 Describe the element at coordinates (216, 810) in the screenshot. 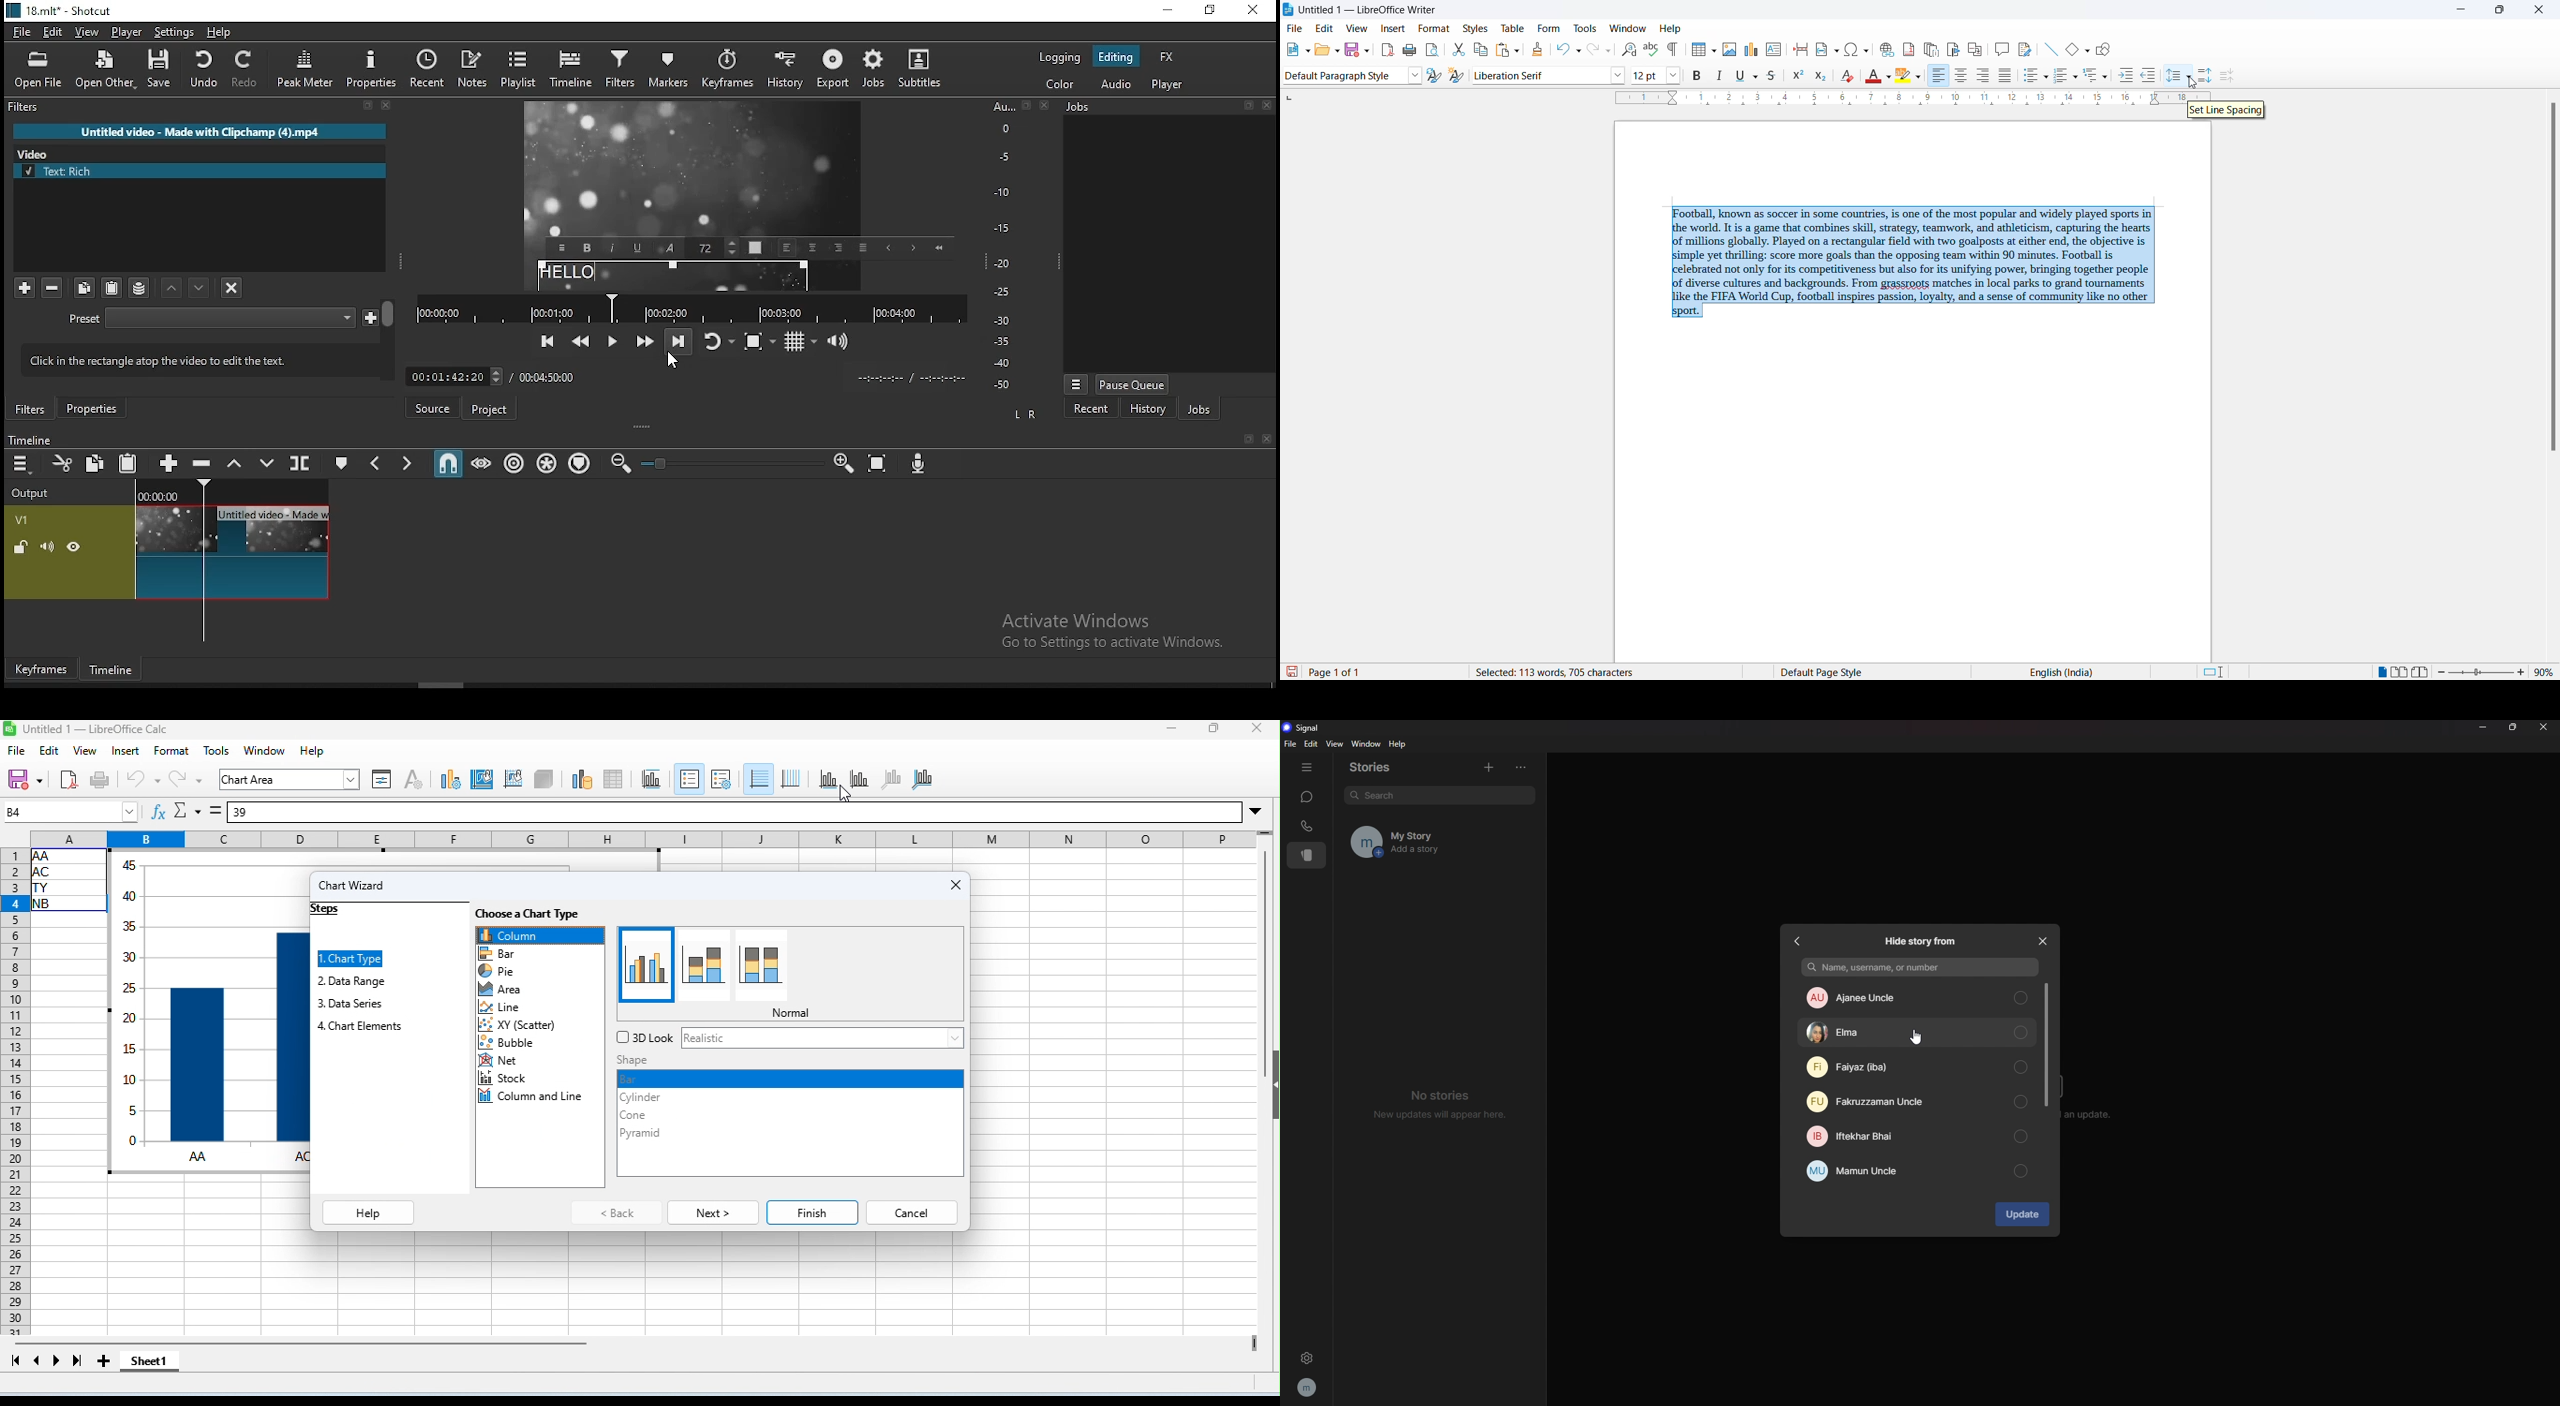

I see `=` at that location.